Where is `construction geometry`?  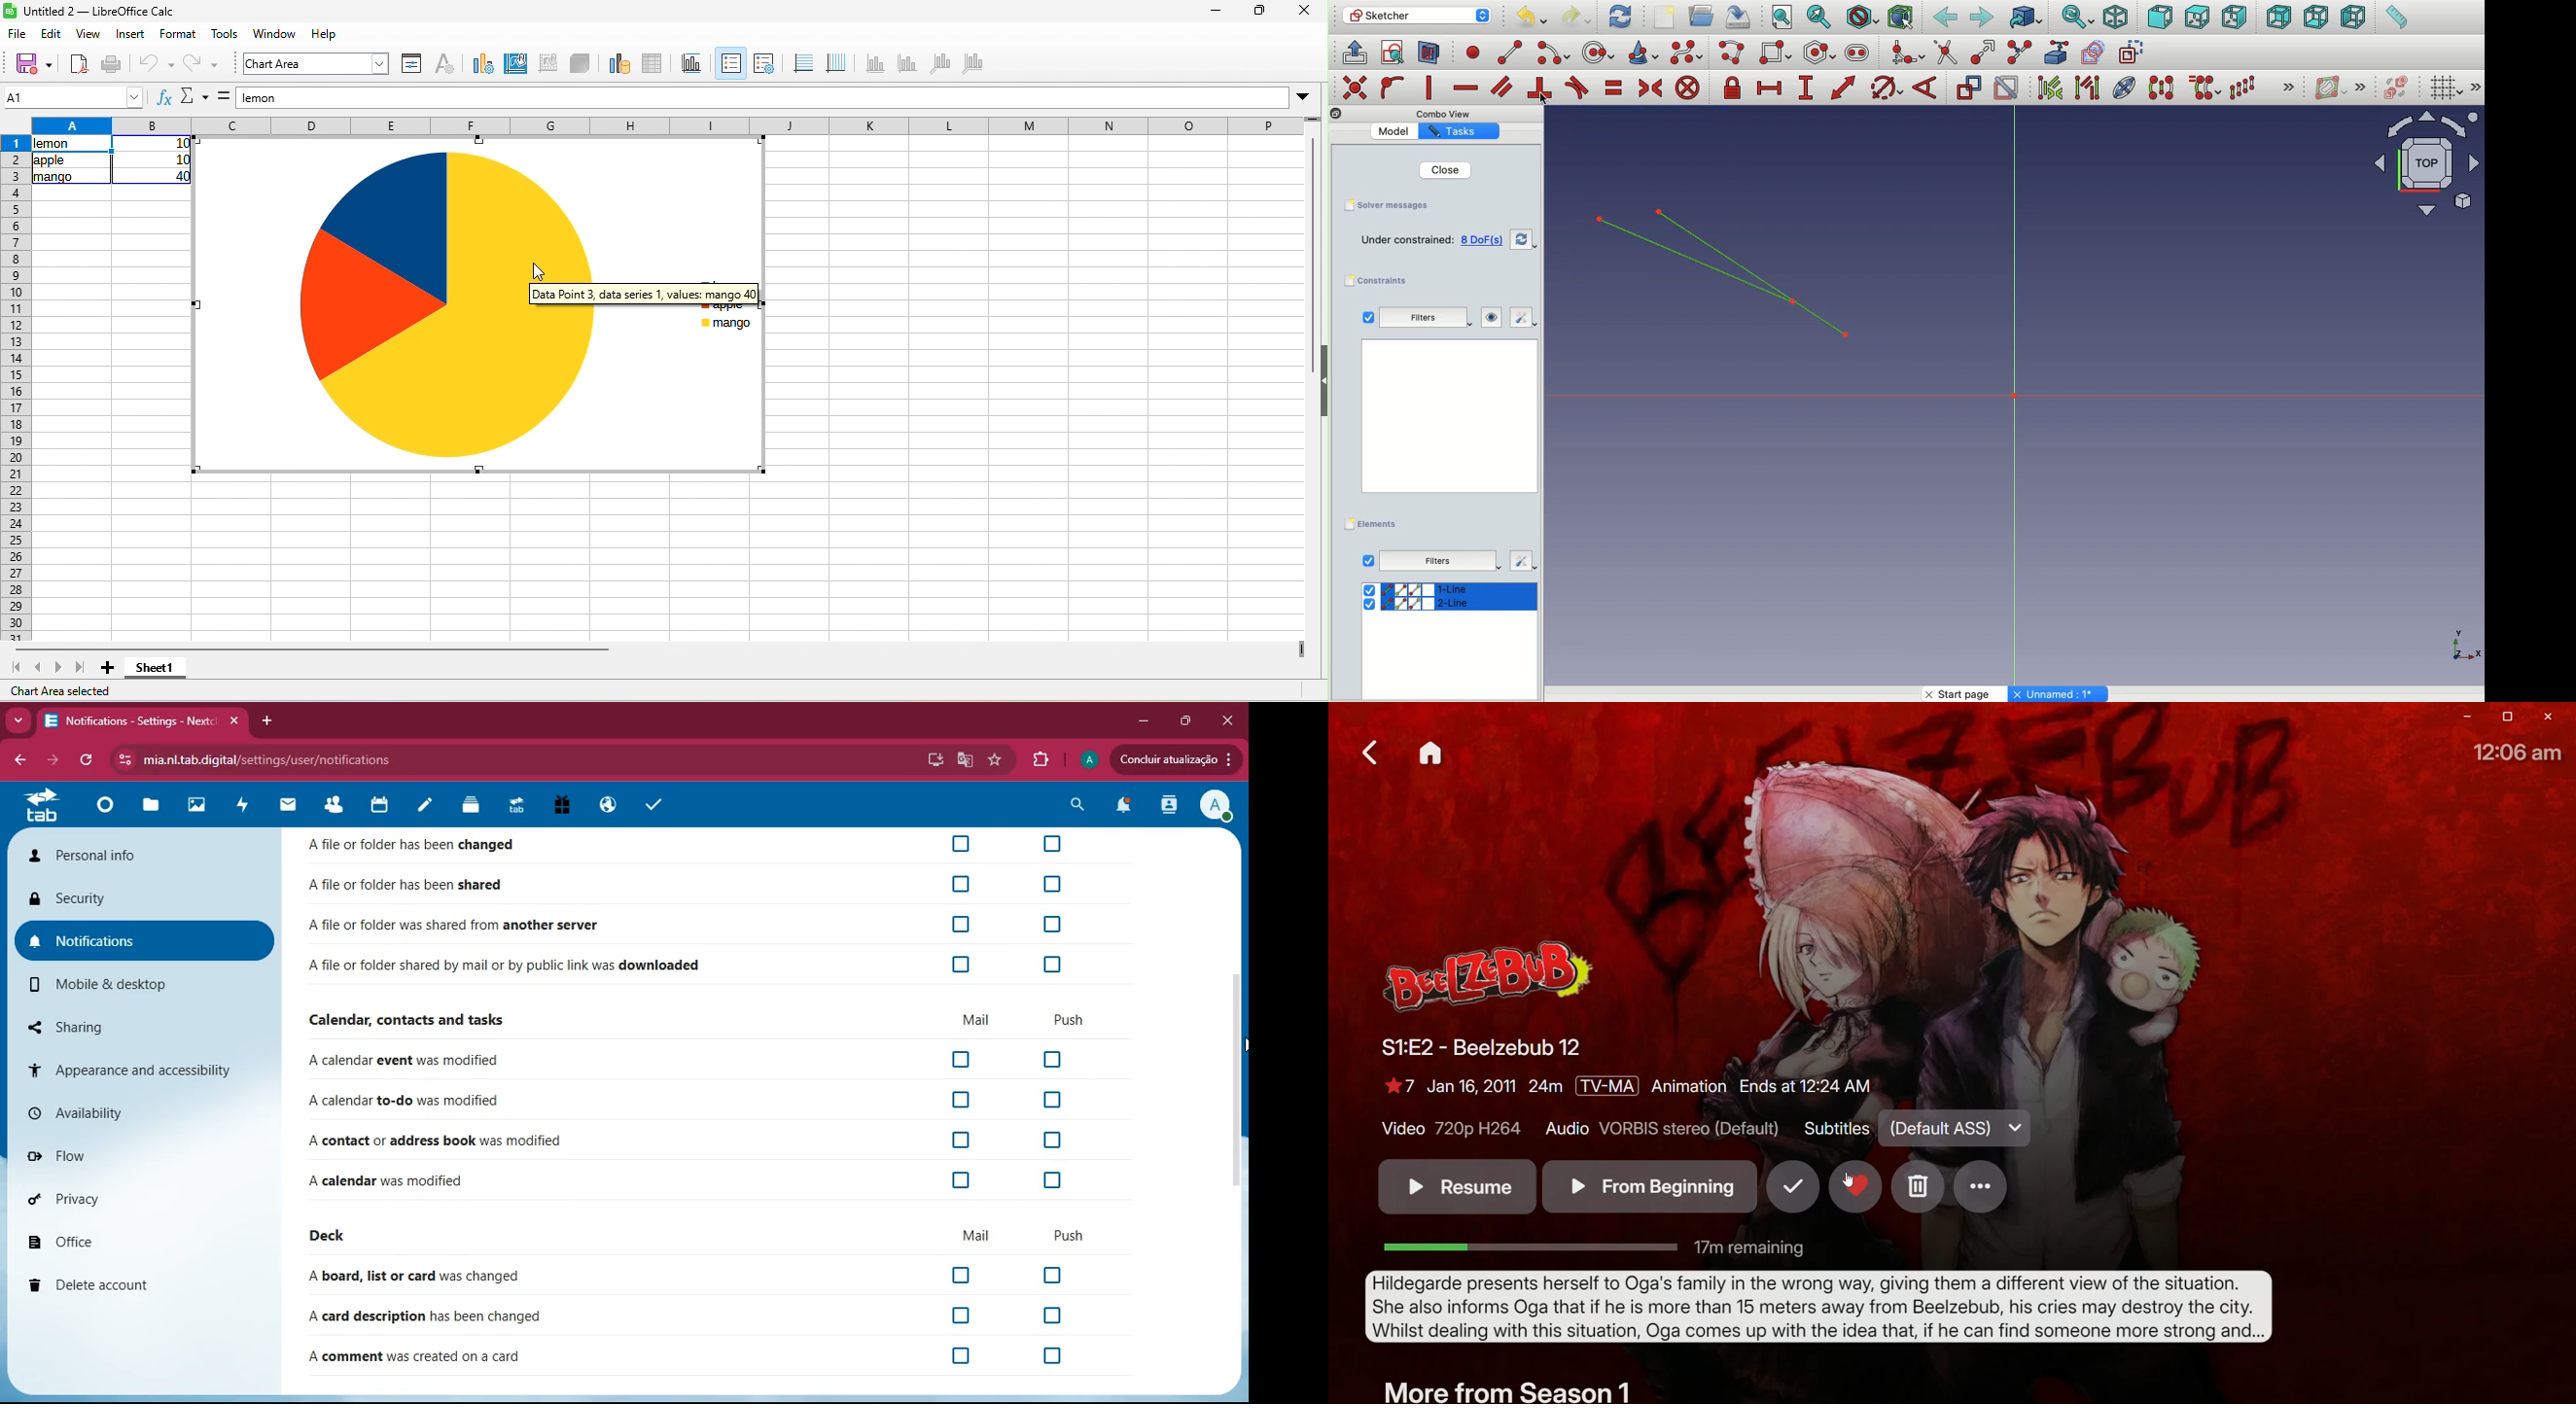 construction geometry is located at coordinates (2134, 53).